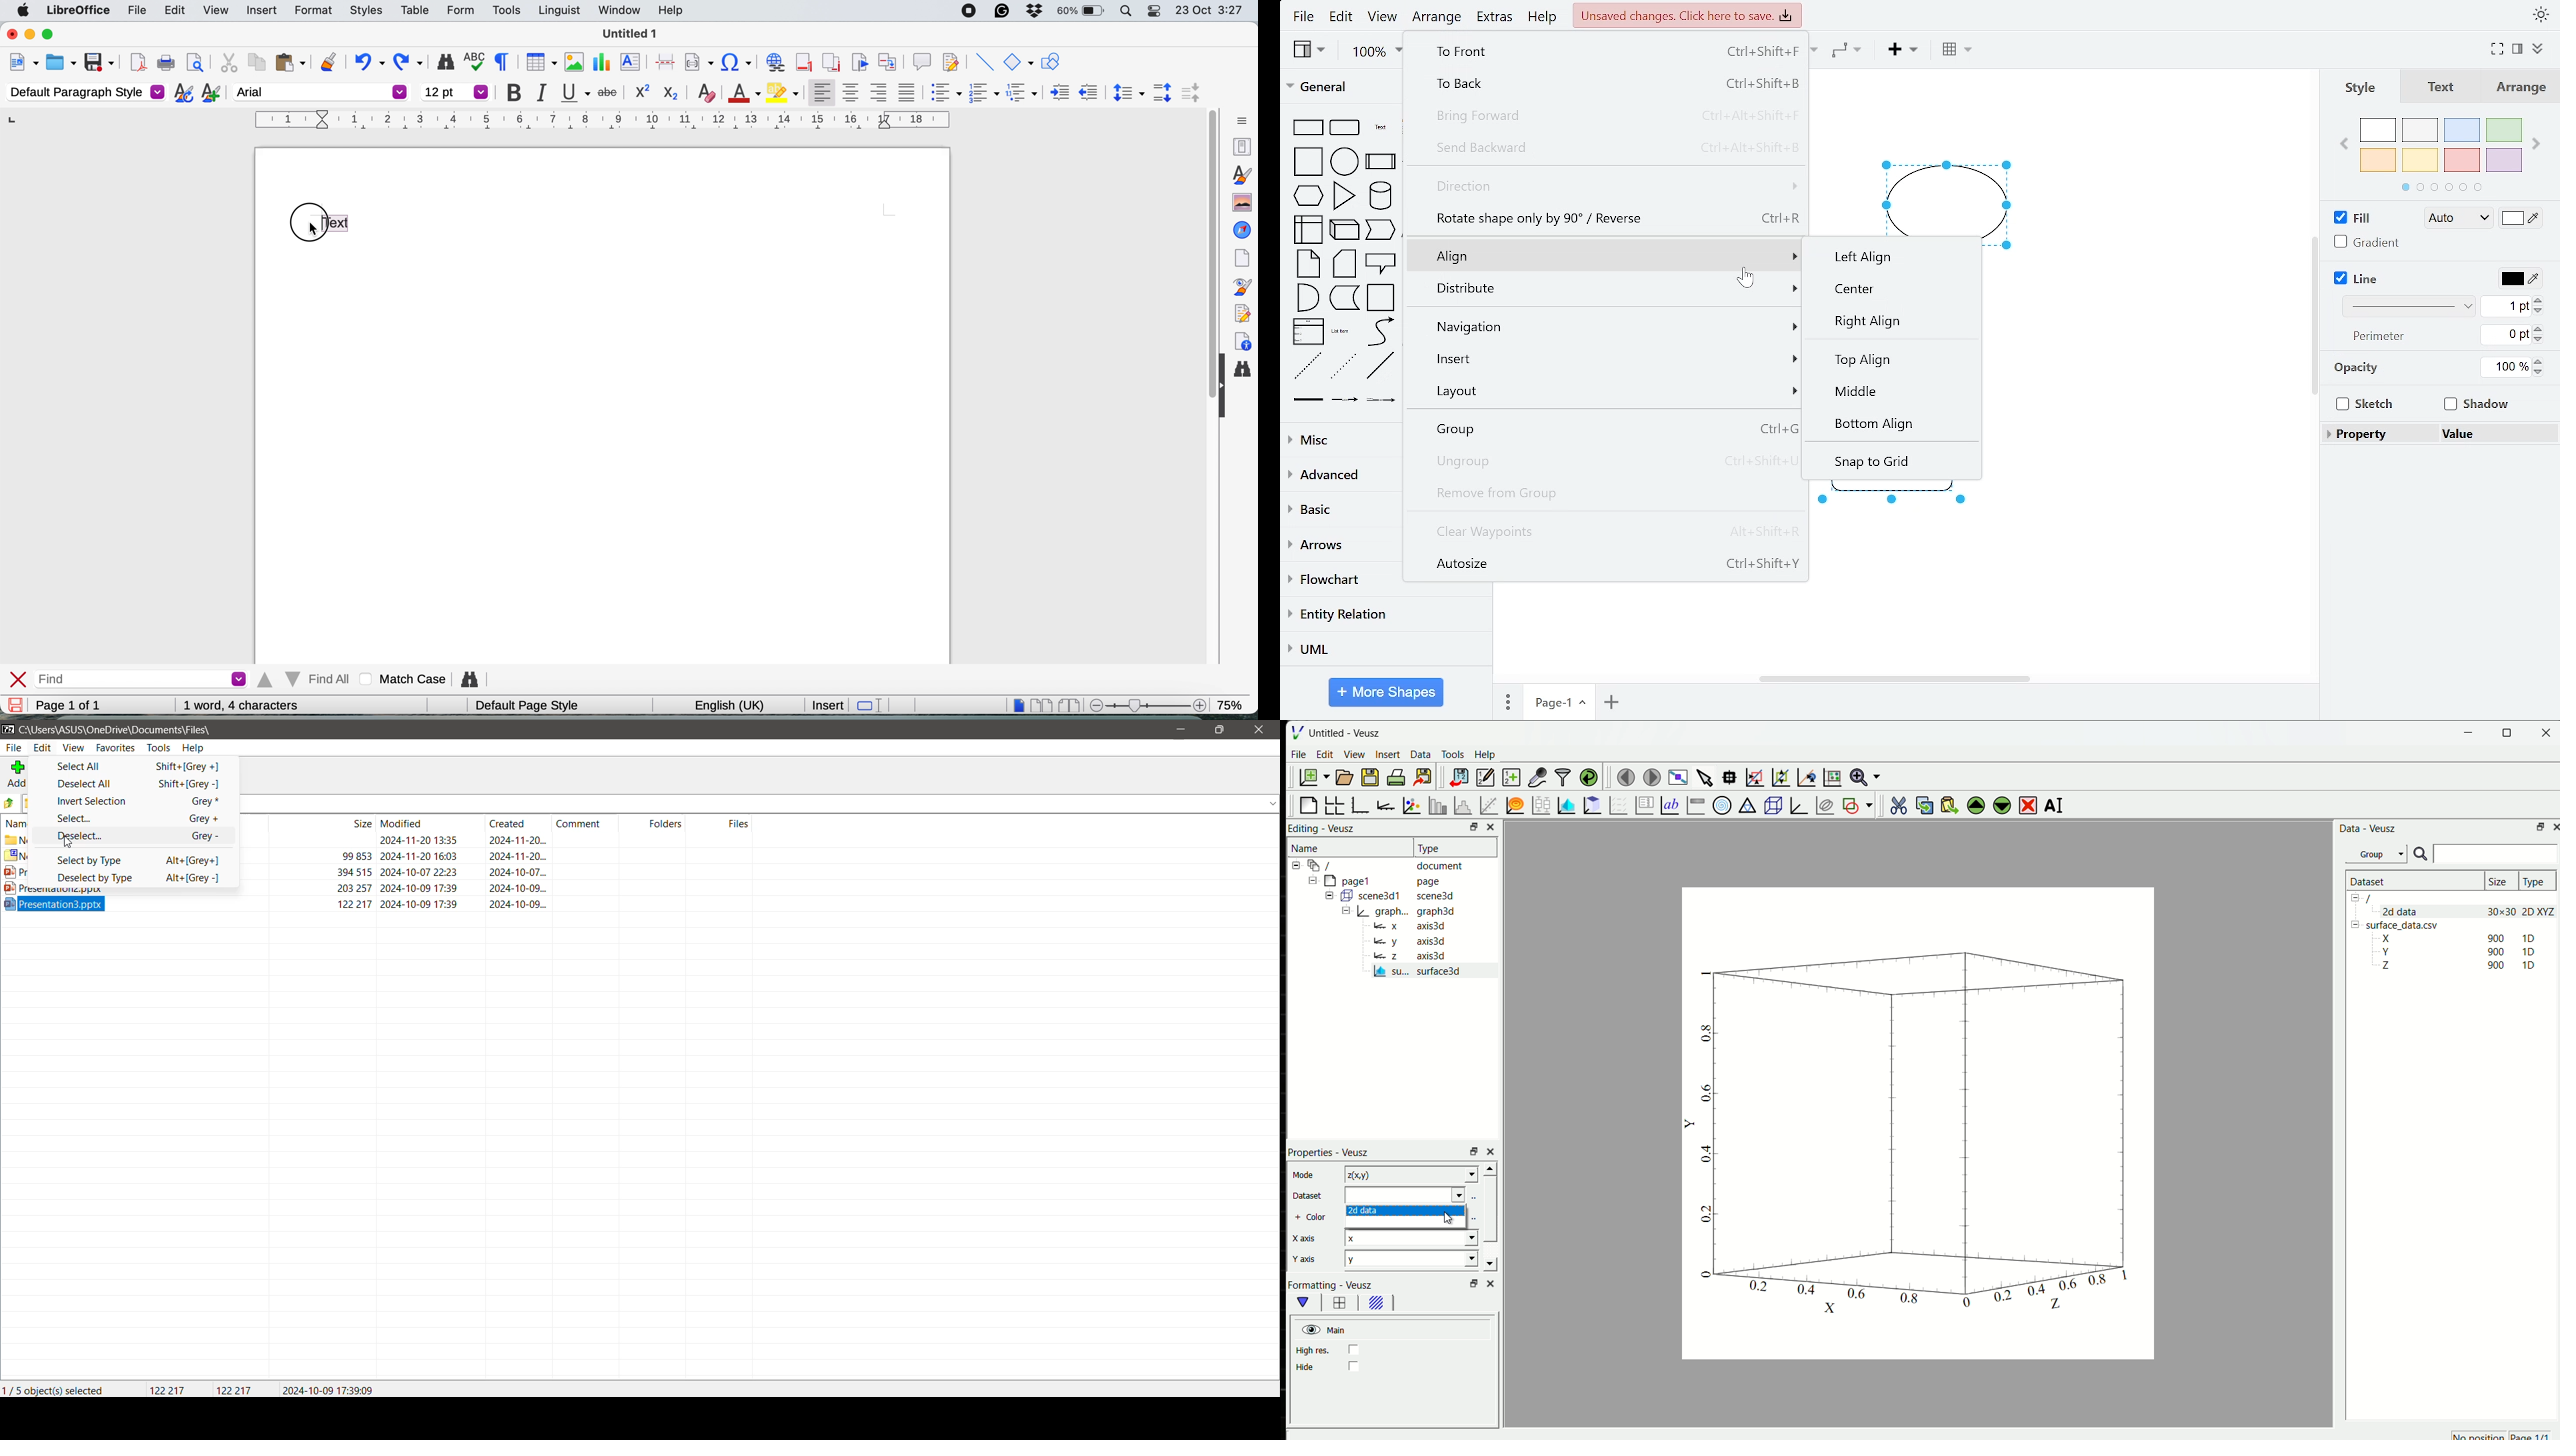  What do you see at coordinates (2461, 130) in the screenshot?
I see `blue` at bounding box center [2461, 130].